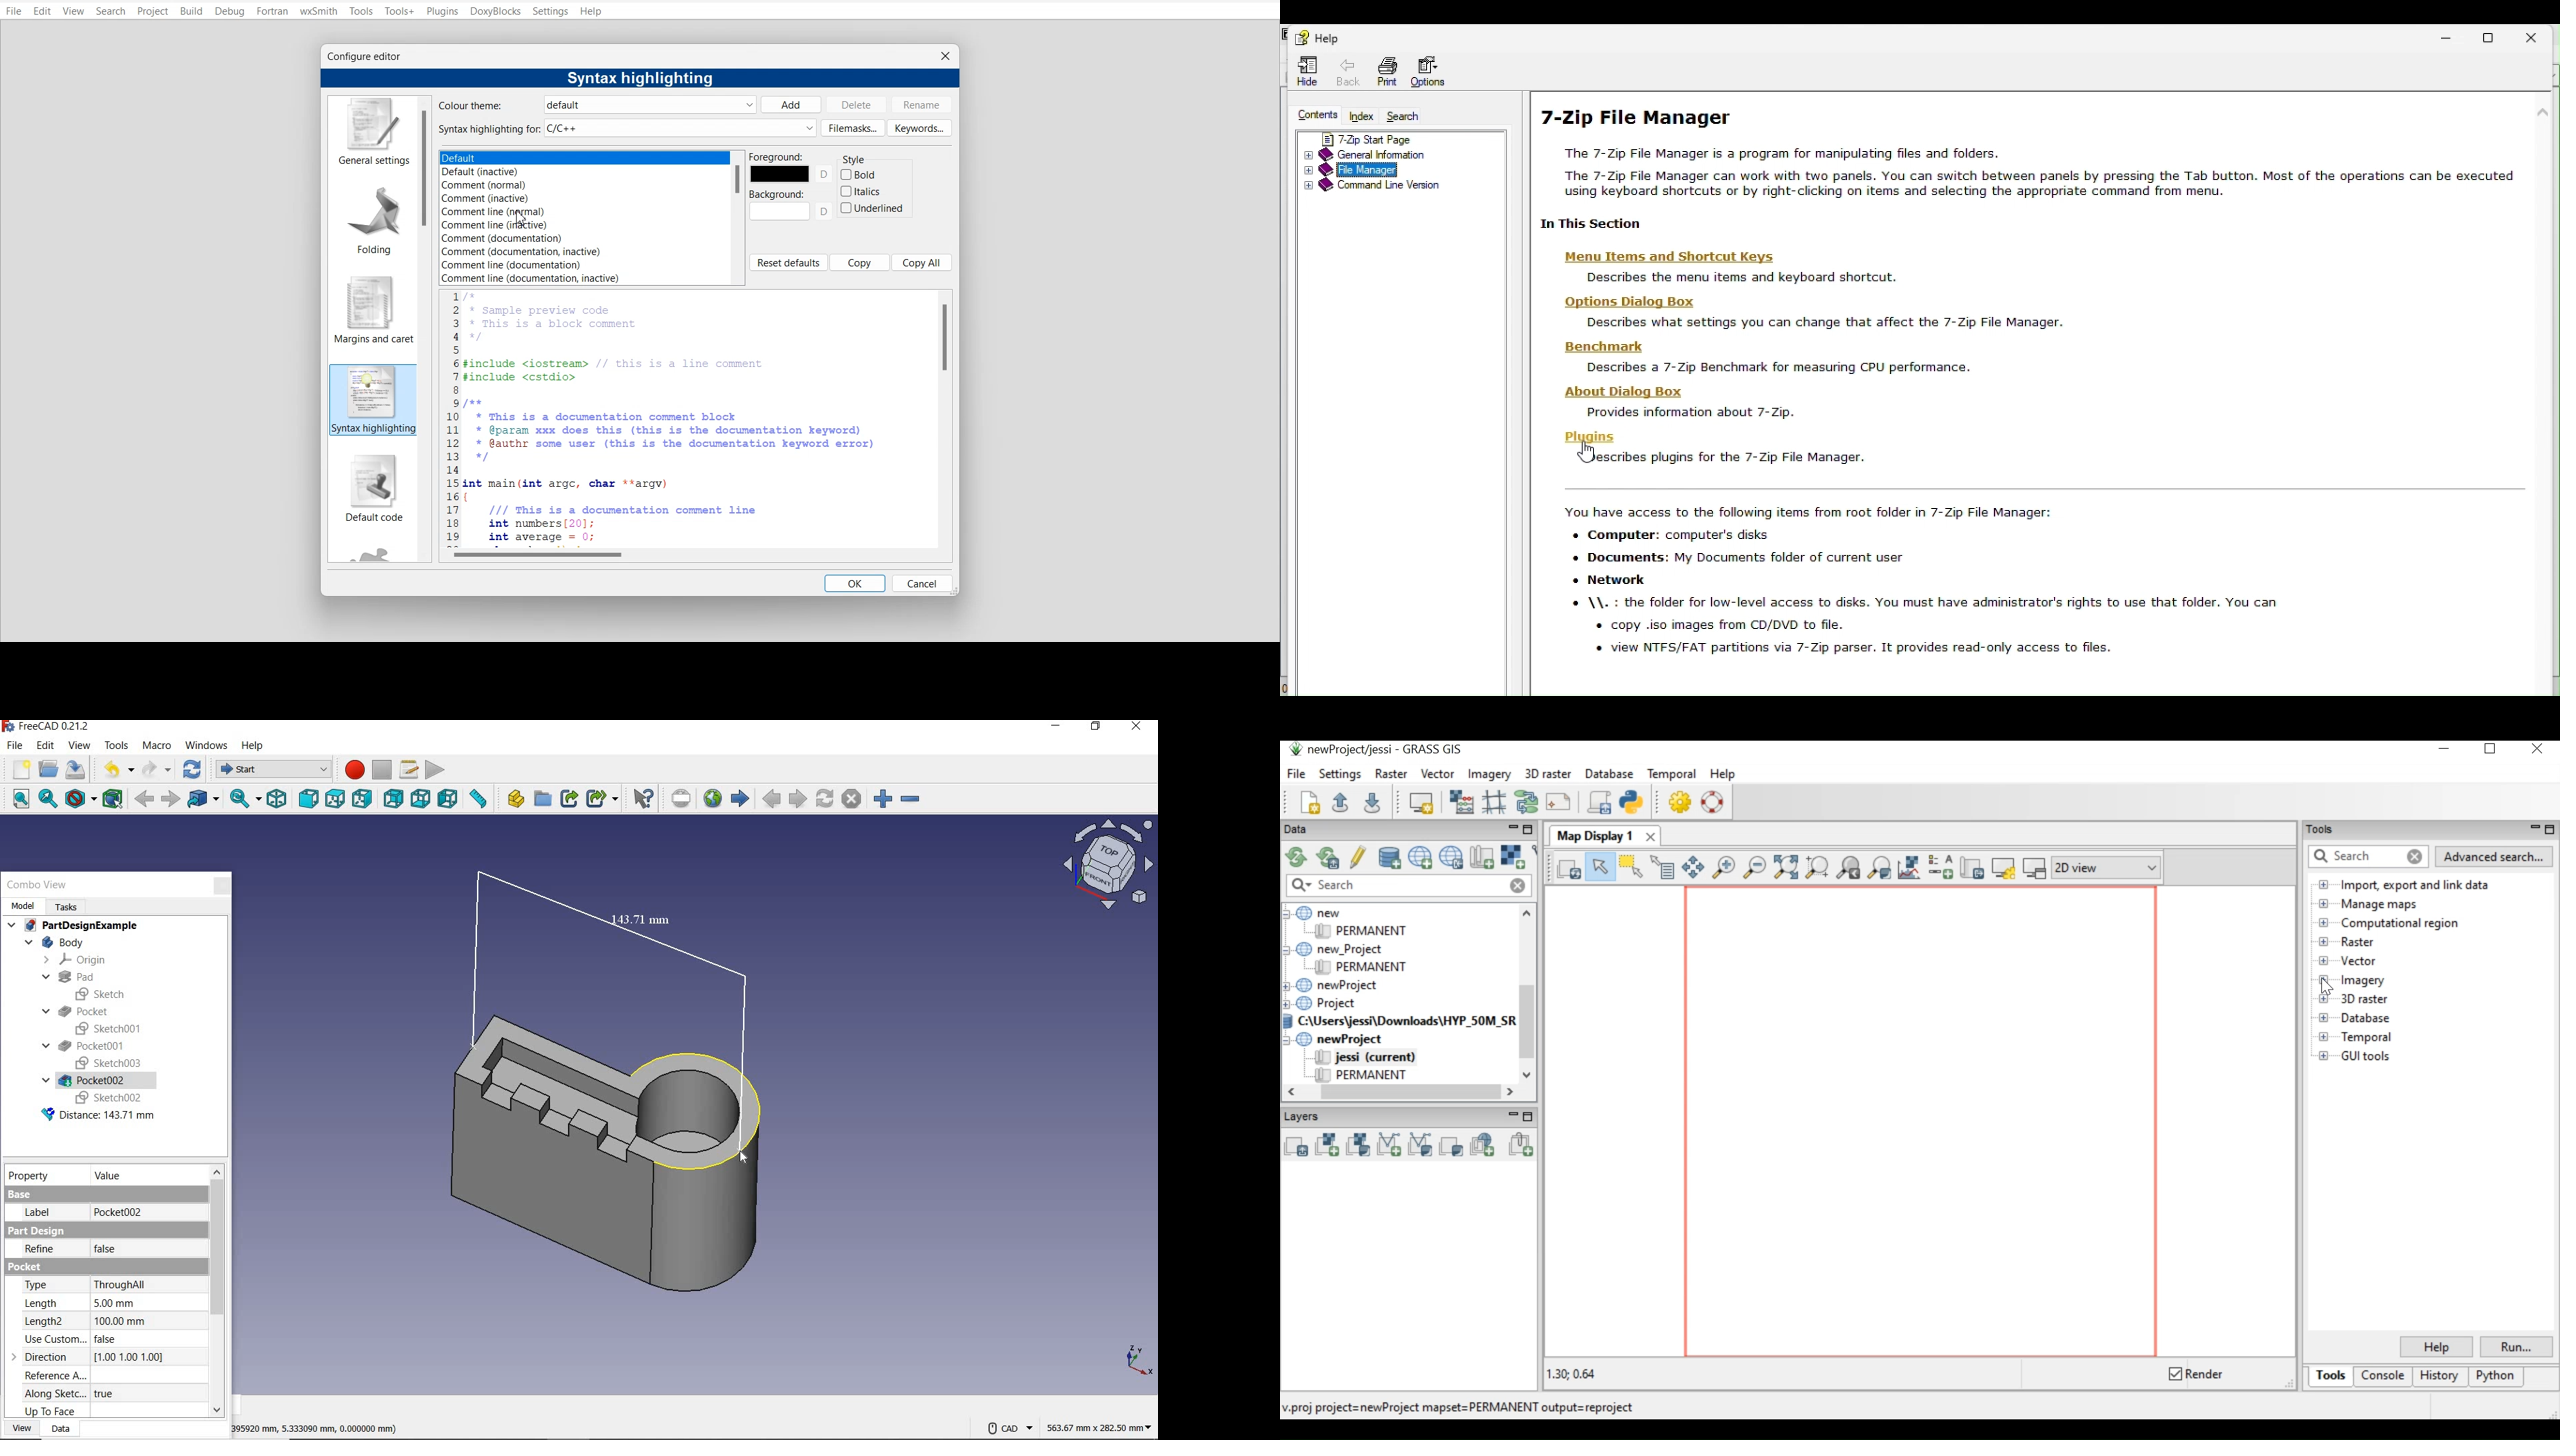 This screenshot has height=1456, width=2576. I want to click on execute macro, so click(436, 770).